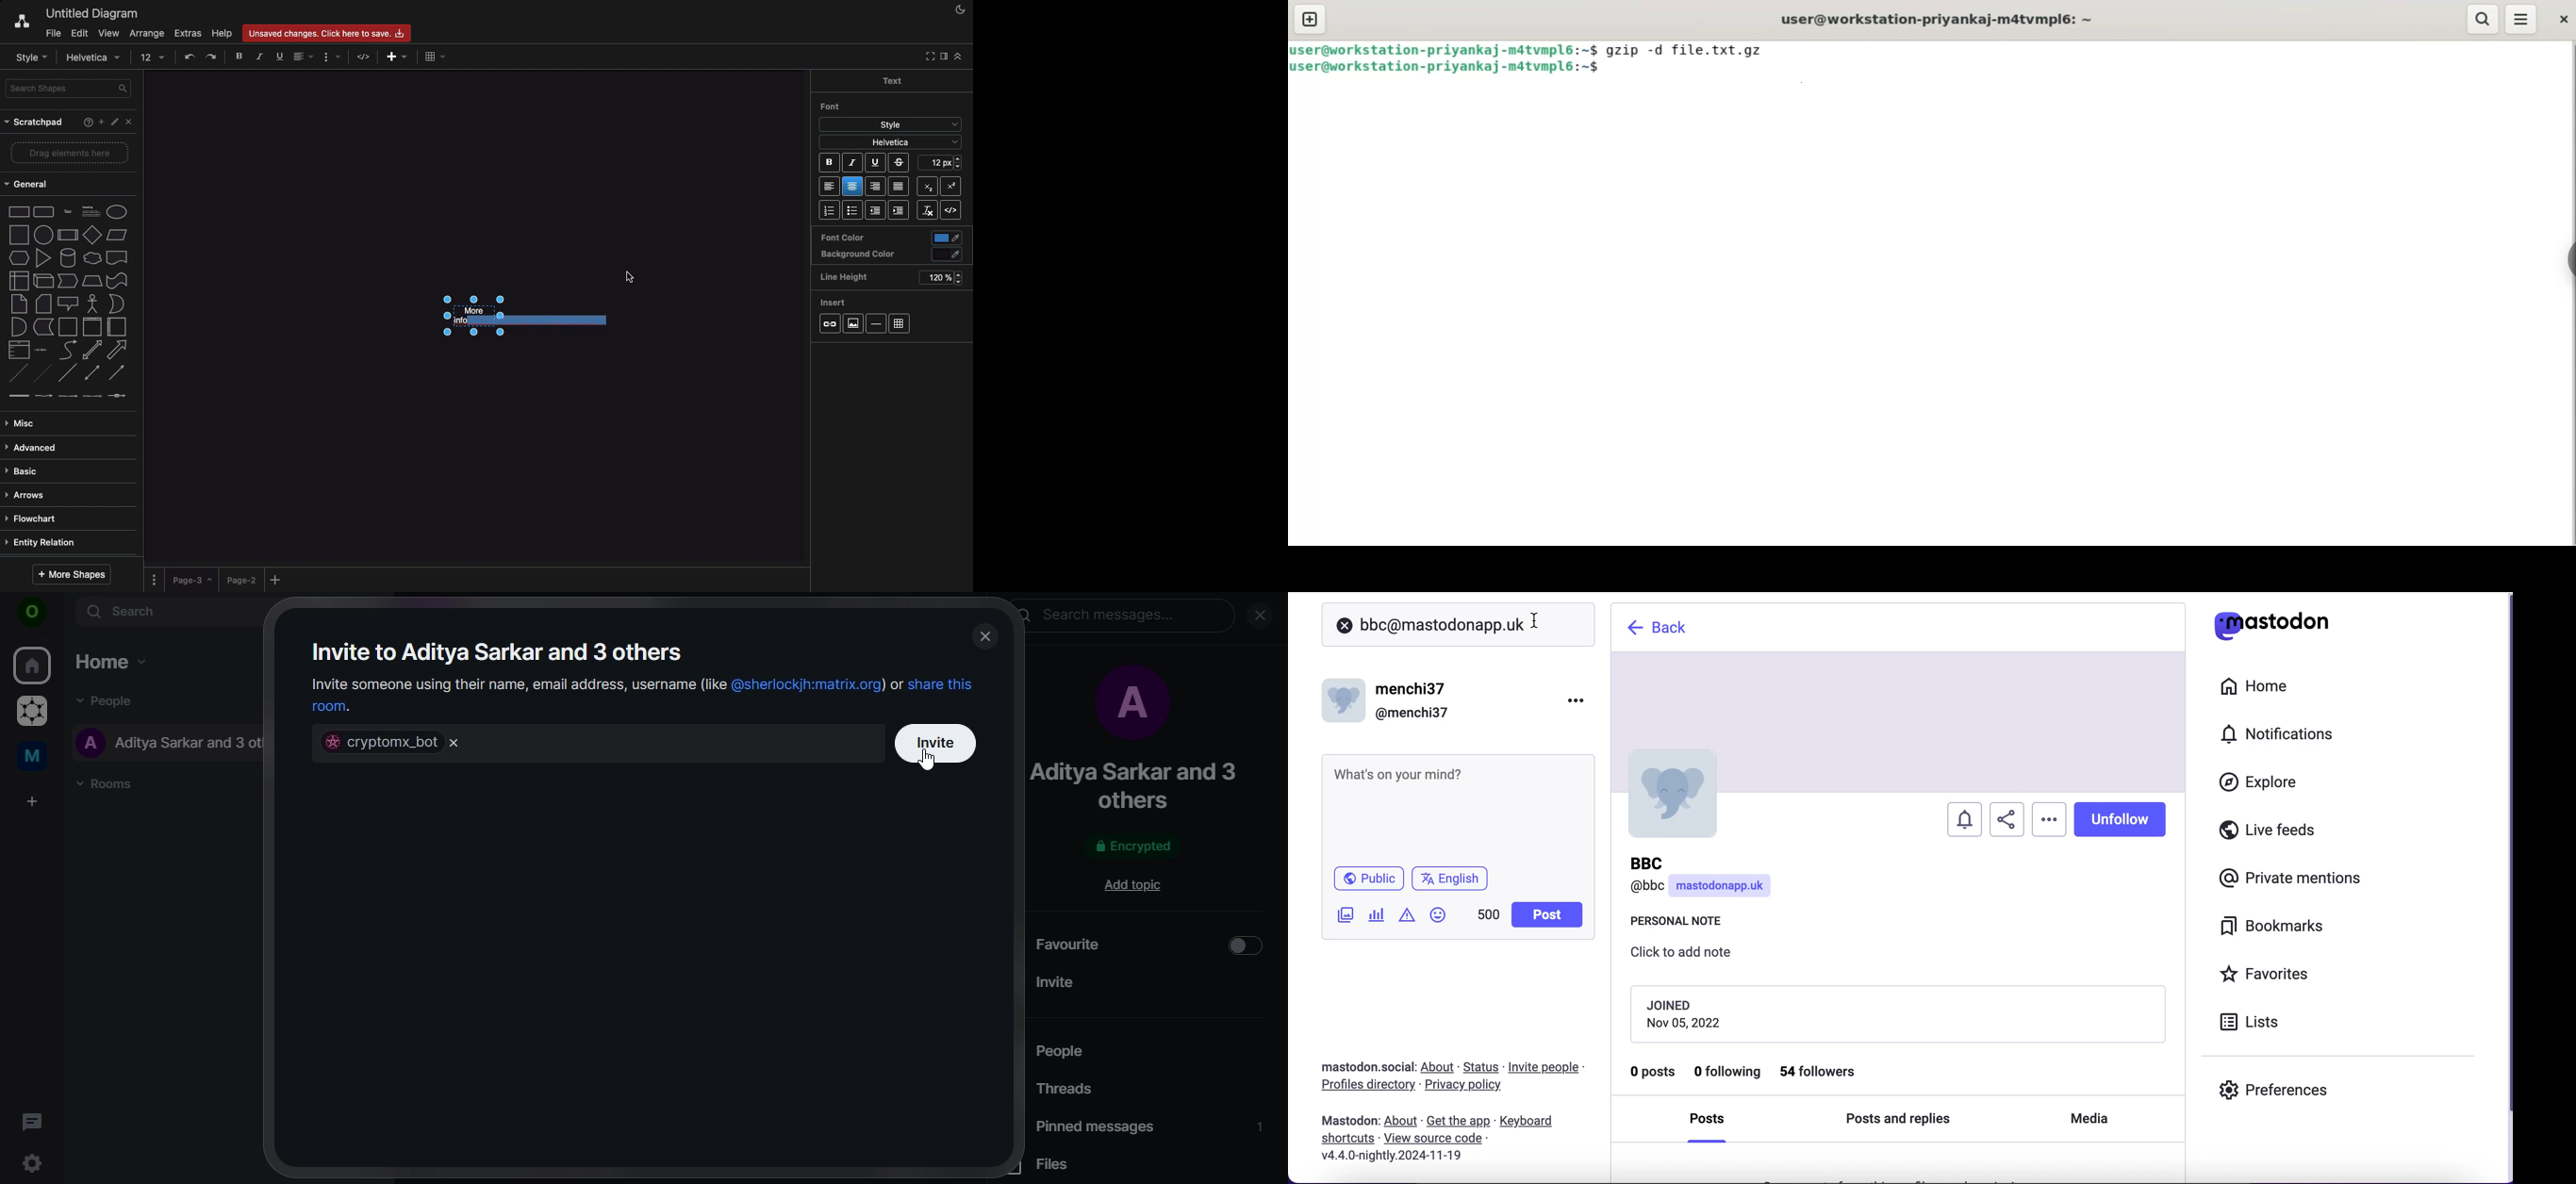 This screenshot has width=2576, height=1204. Describe the element at coordinates (19, 304) in the screenshot. I see `note` at that location.